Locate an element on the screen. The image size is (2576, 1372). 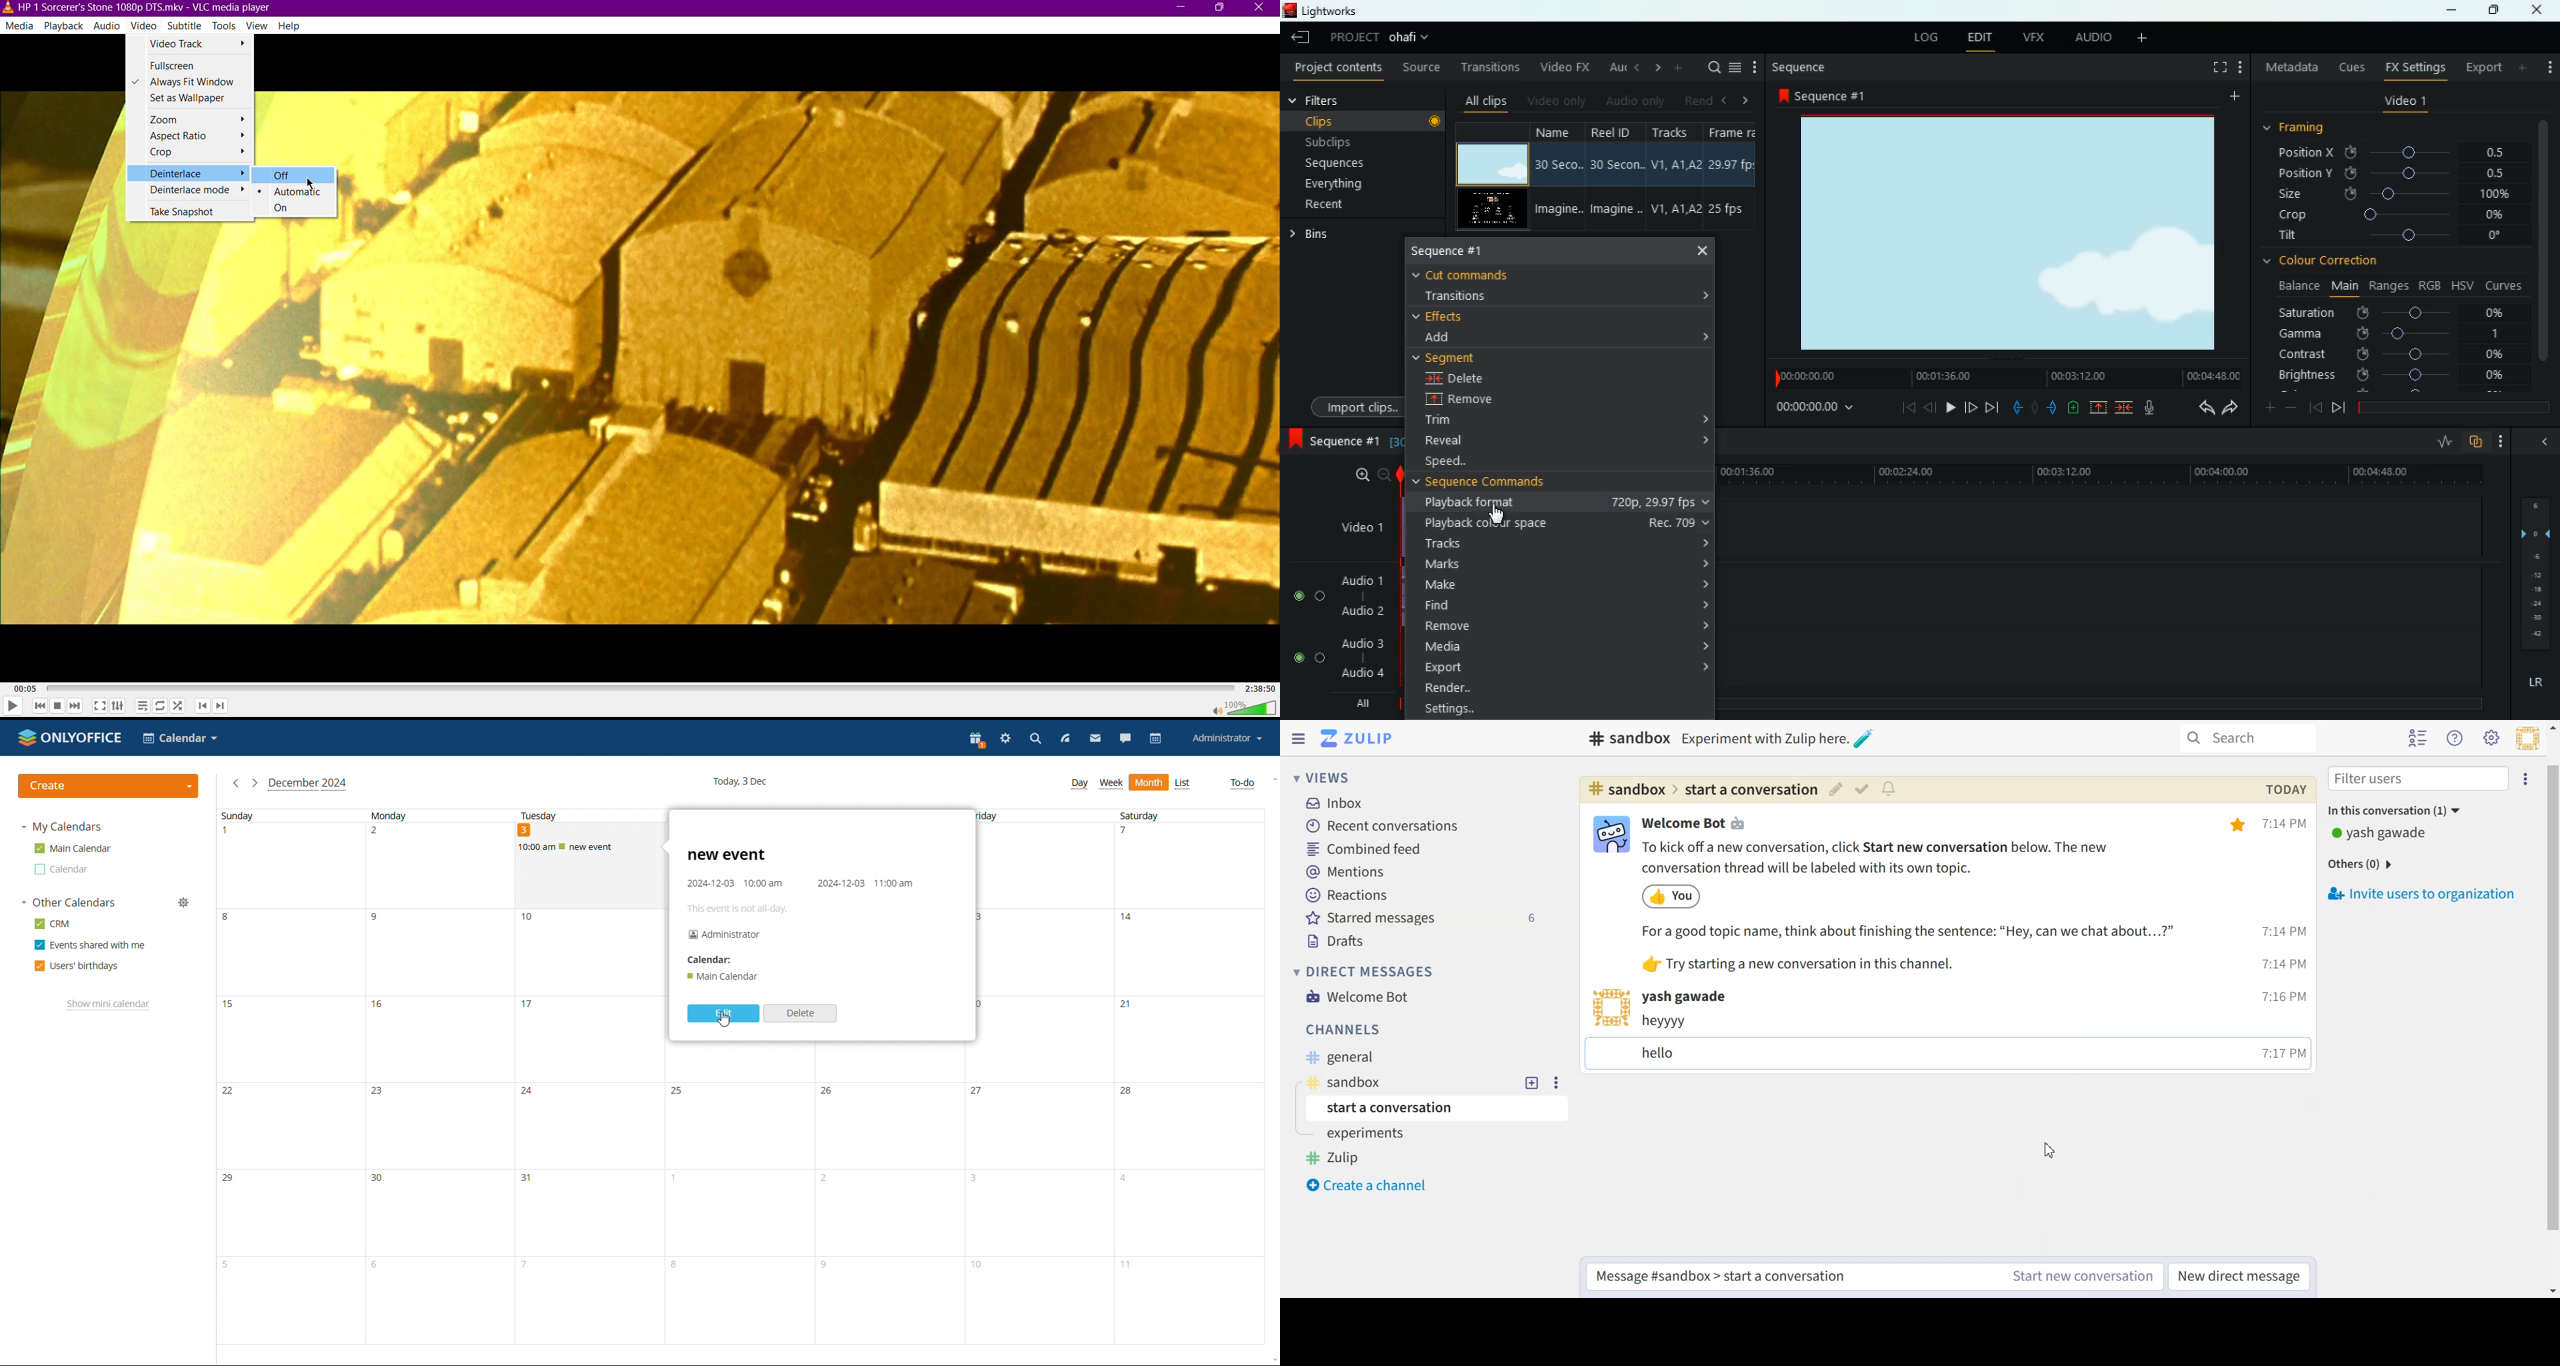
9 is located at coordinates (438, 953).